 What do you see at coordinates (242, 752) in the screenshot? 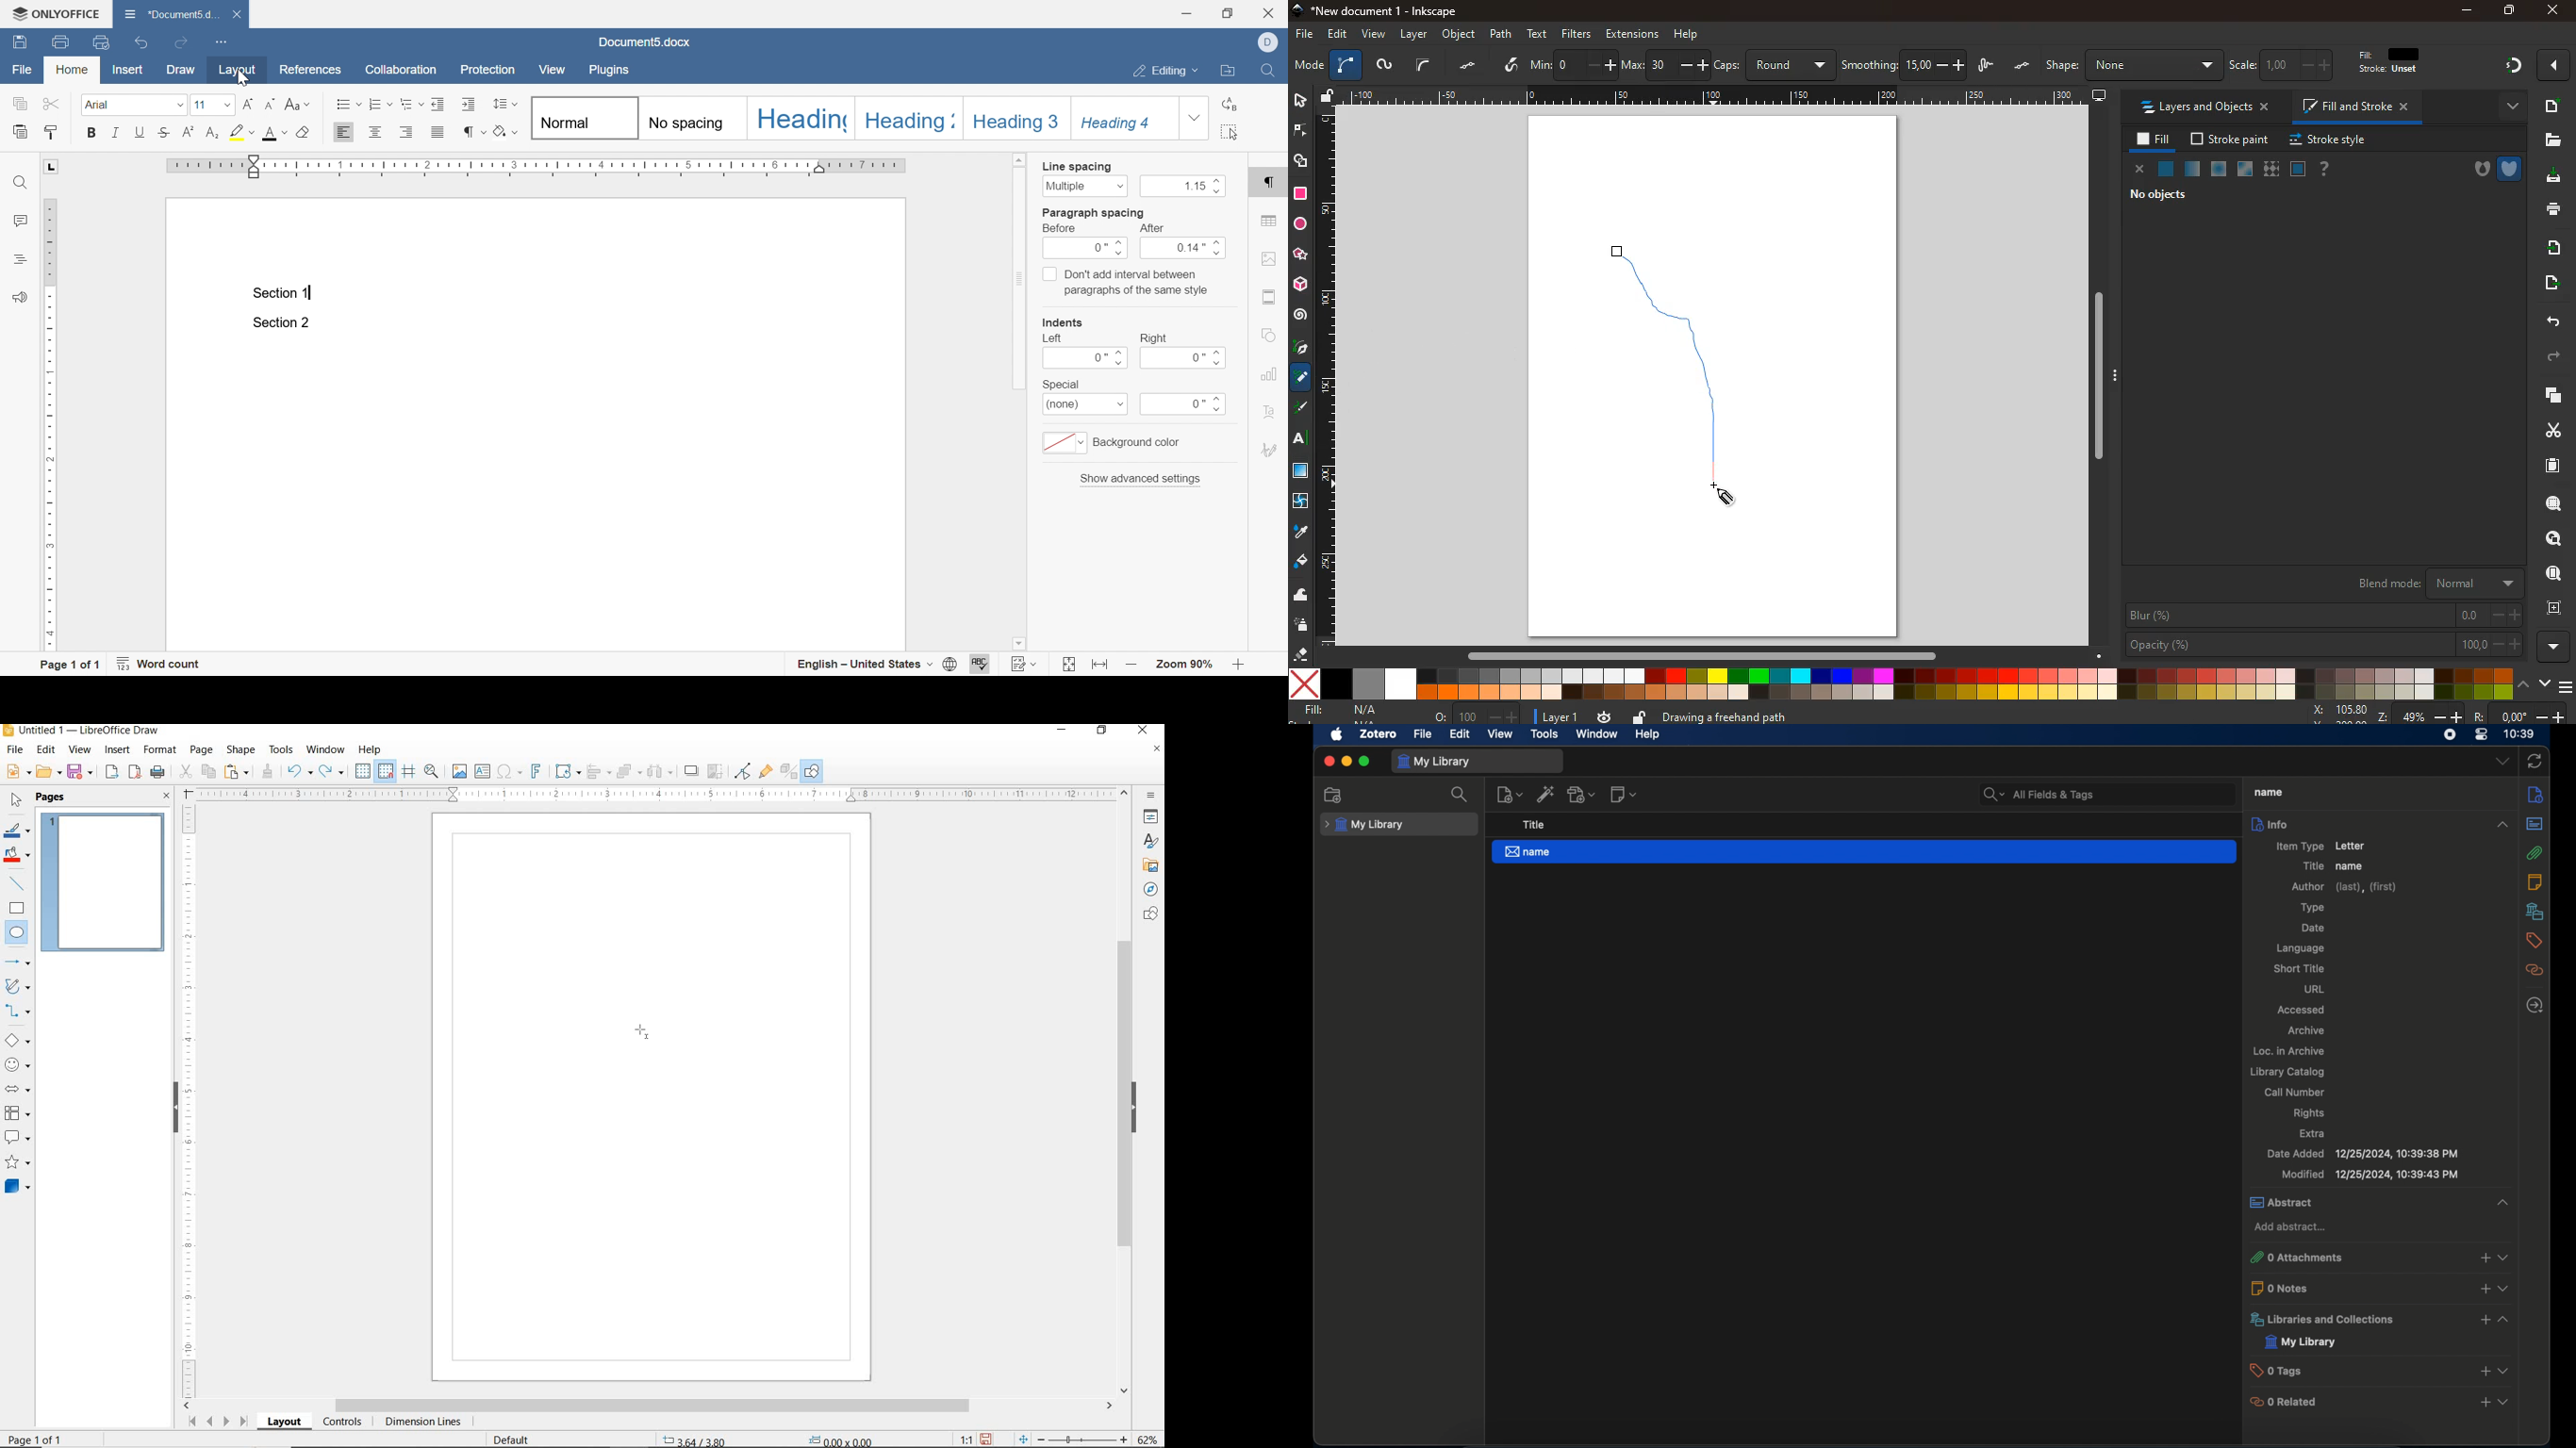
I see `SHAPE` at bounding box center [242, 752].